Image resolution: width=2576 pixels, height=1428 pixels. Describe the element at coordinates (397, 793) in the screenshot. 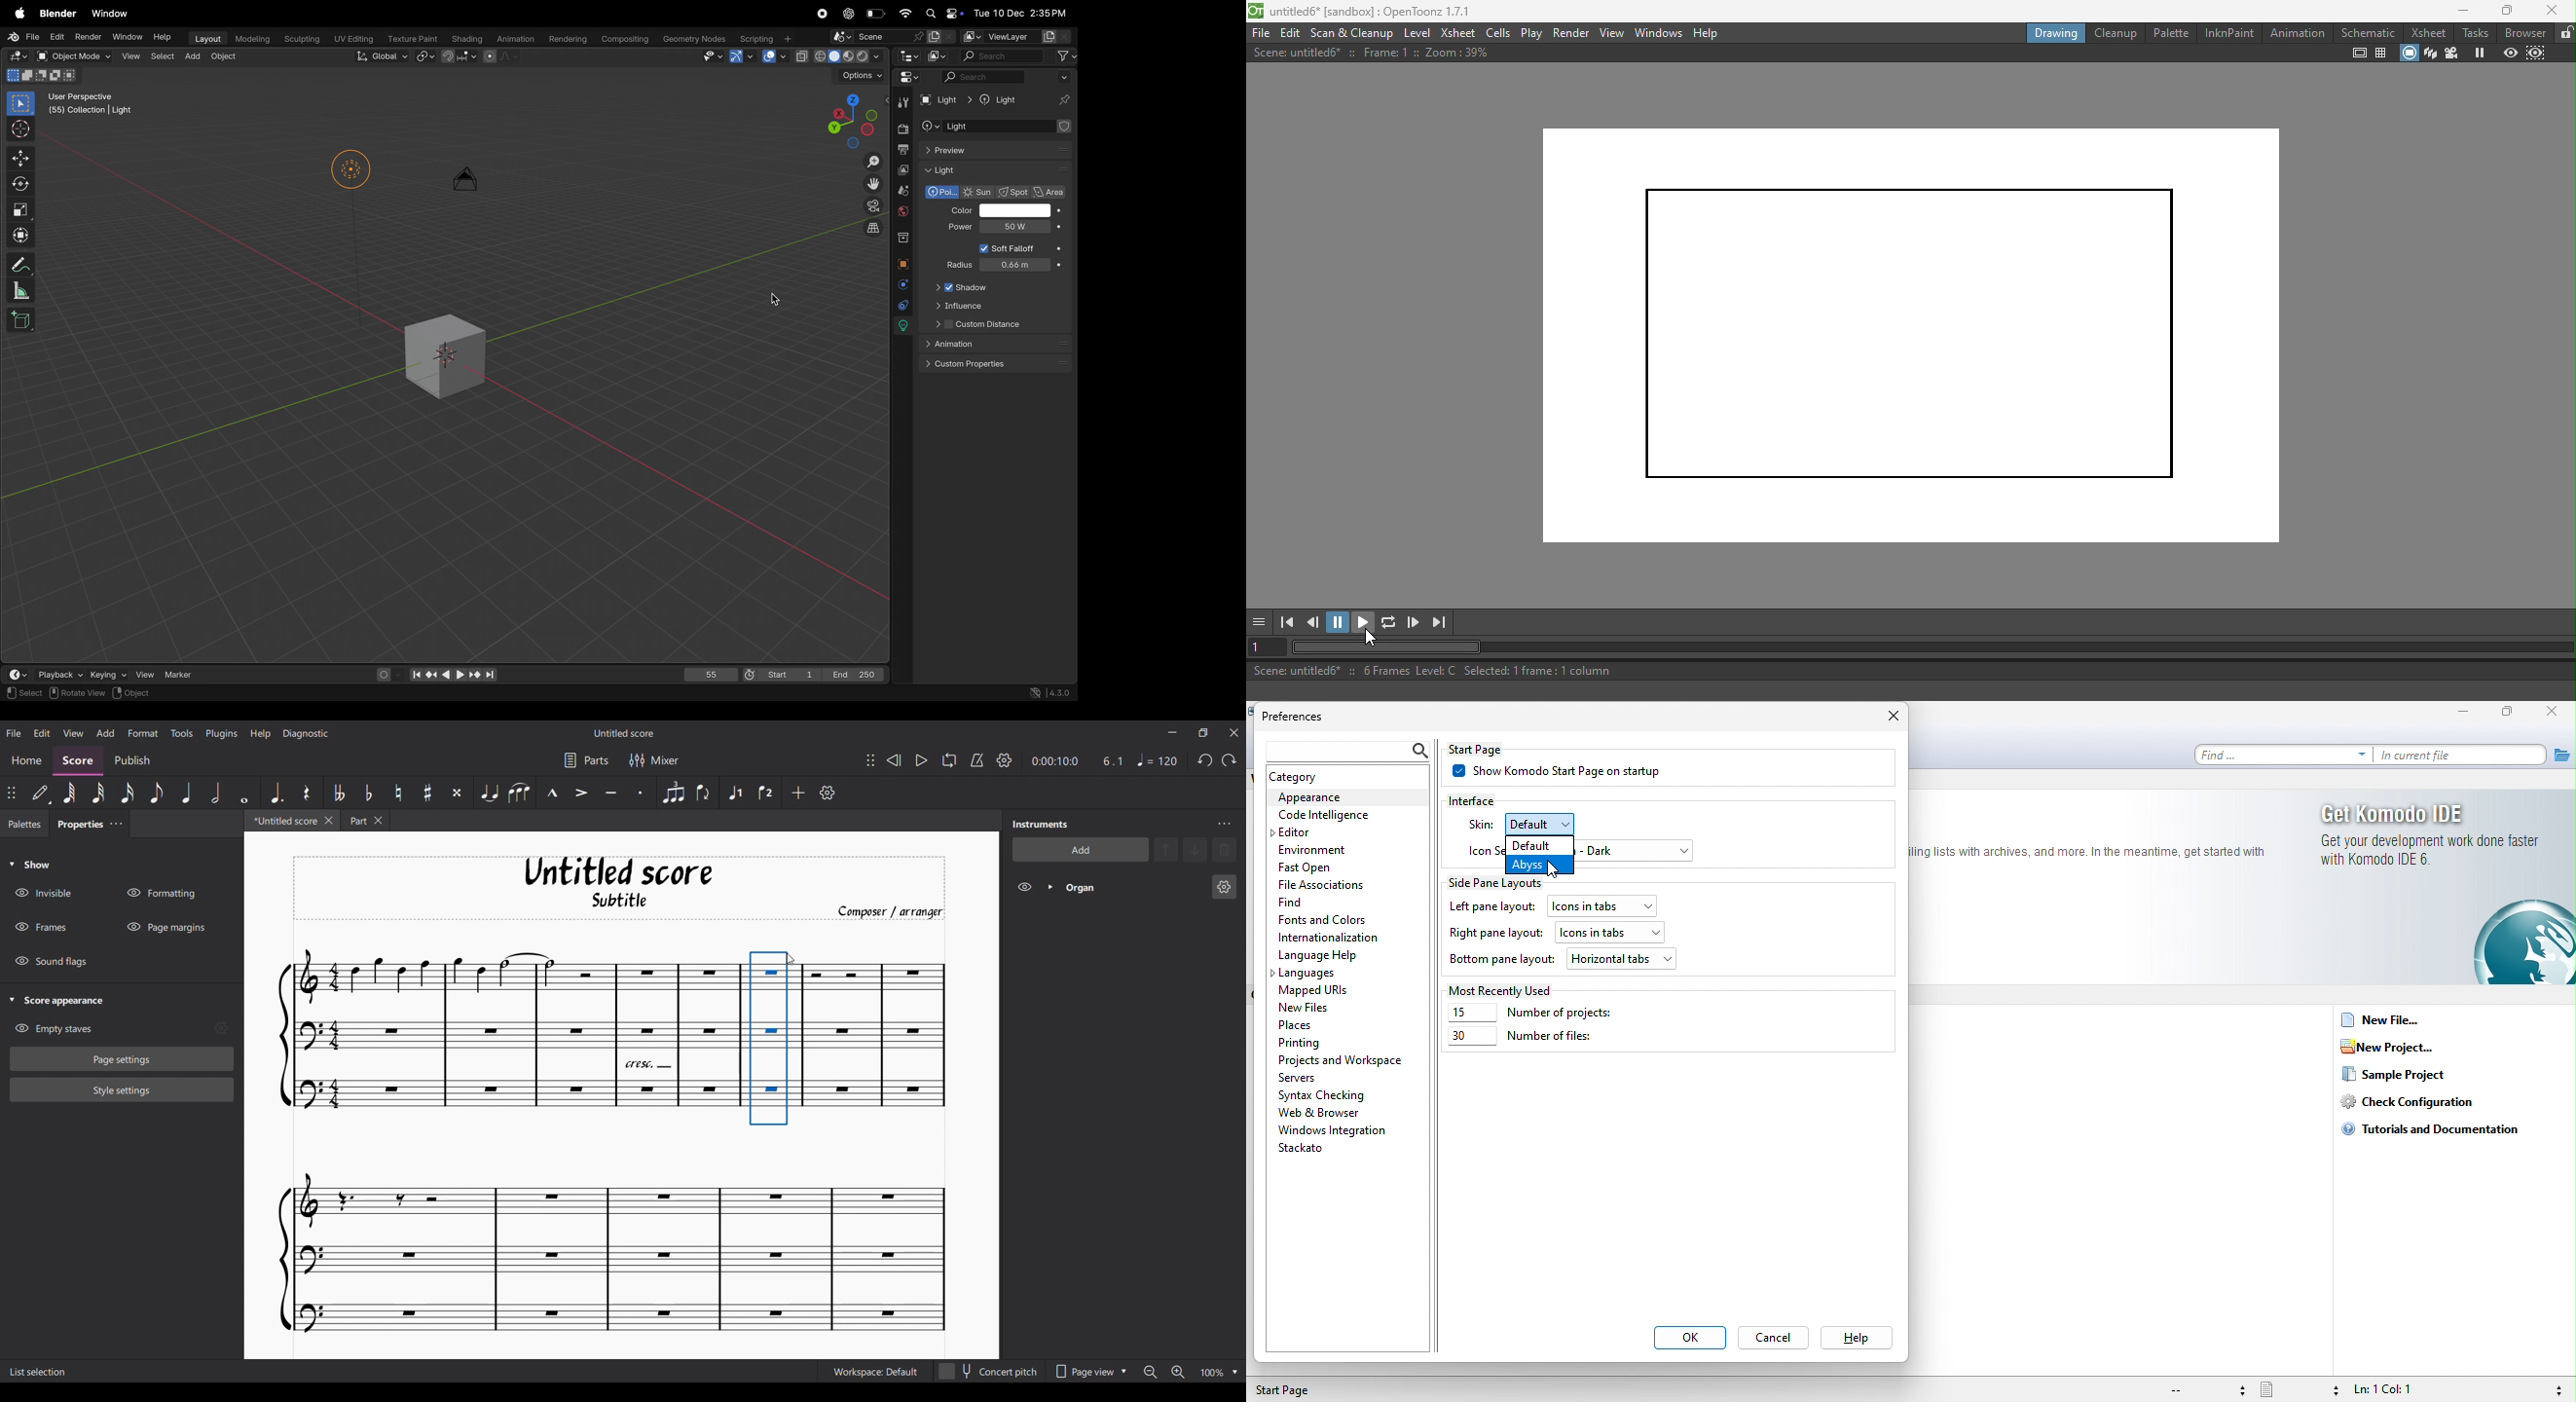

I see `Toggle nature` at that location.